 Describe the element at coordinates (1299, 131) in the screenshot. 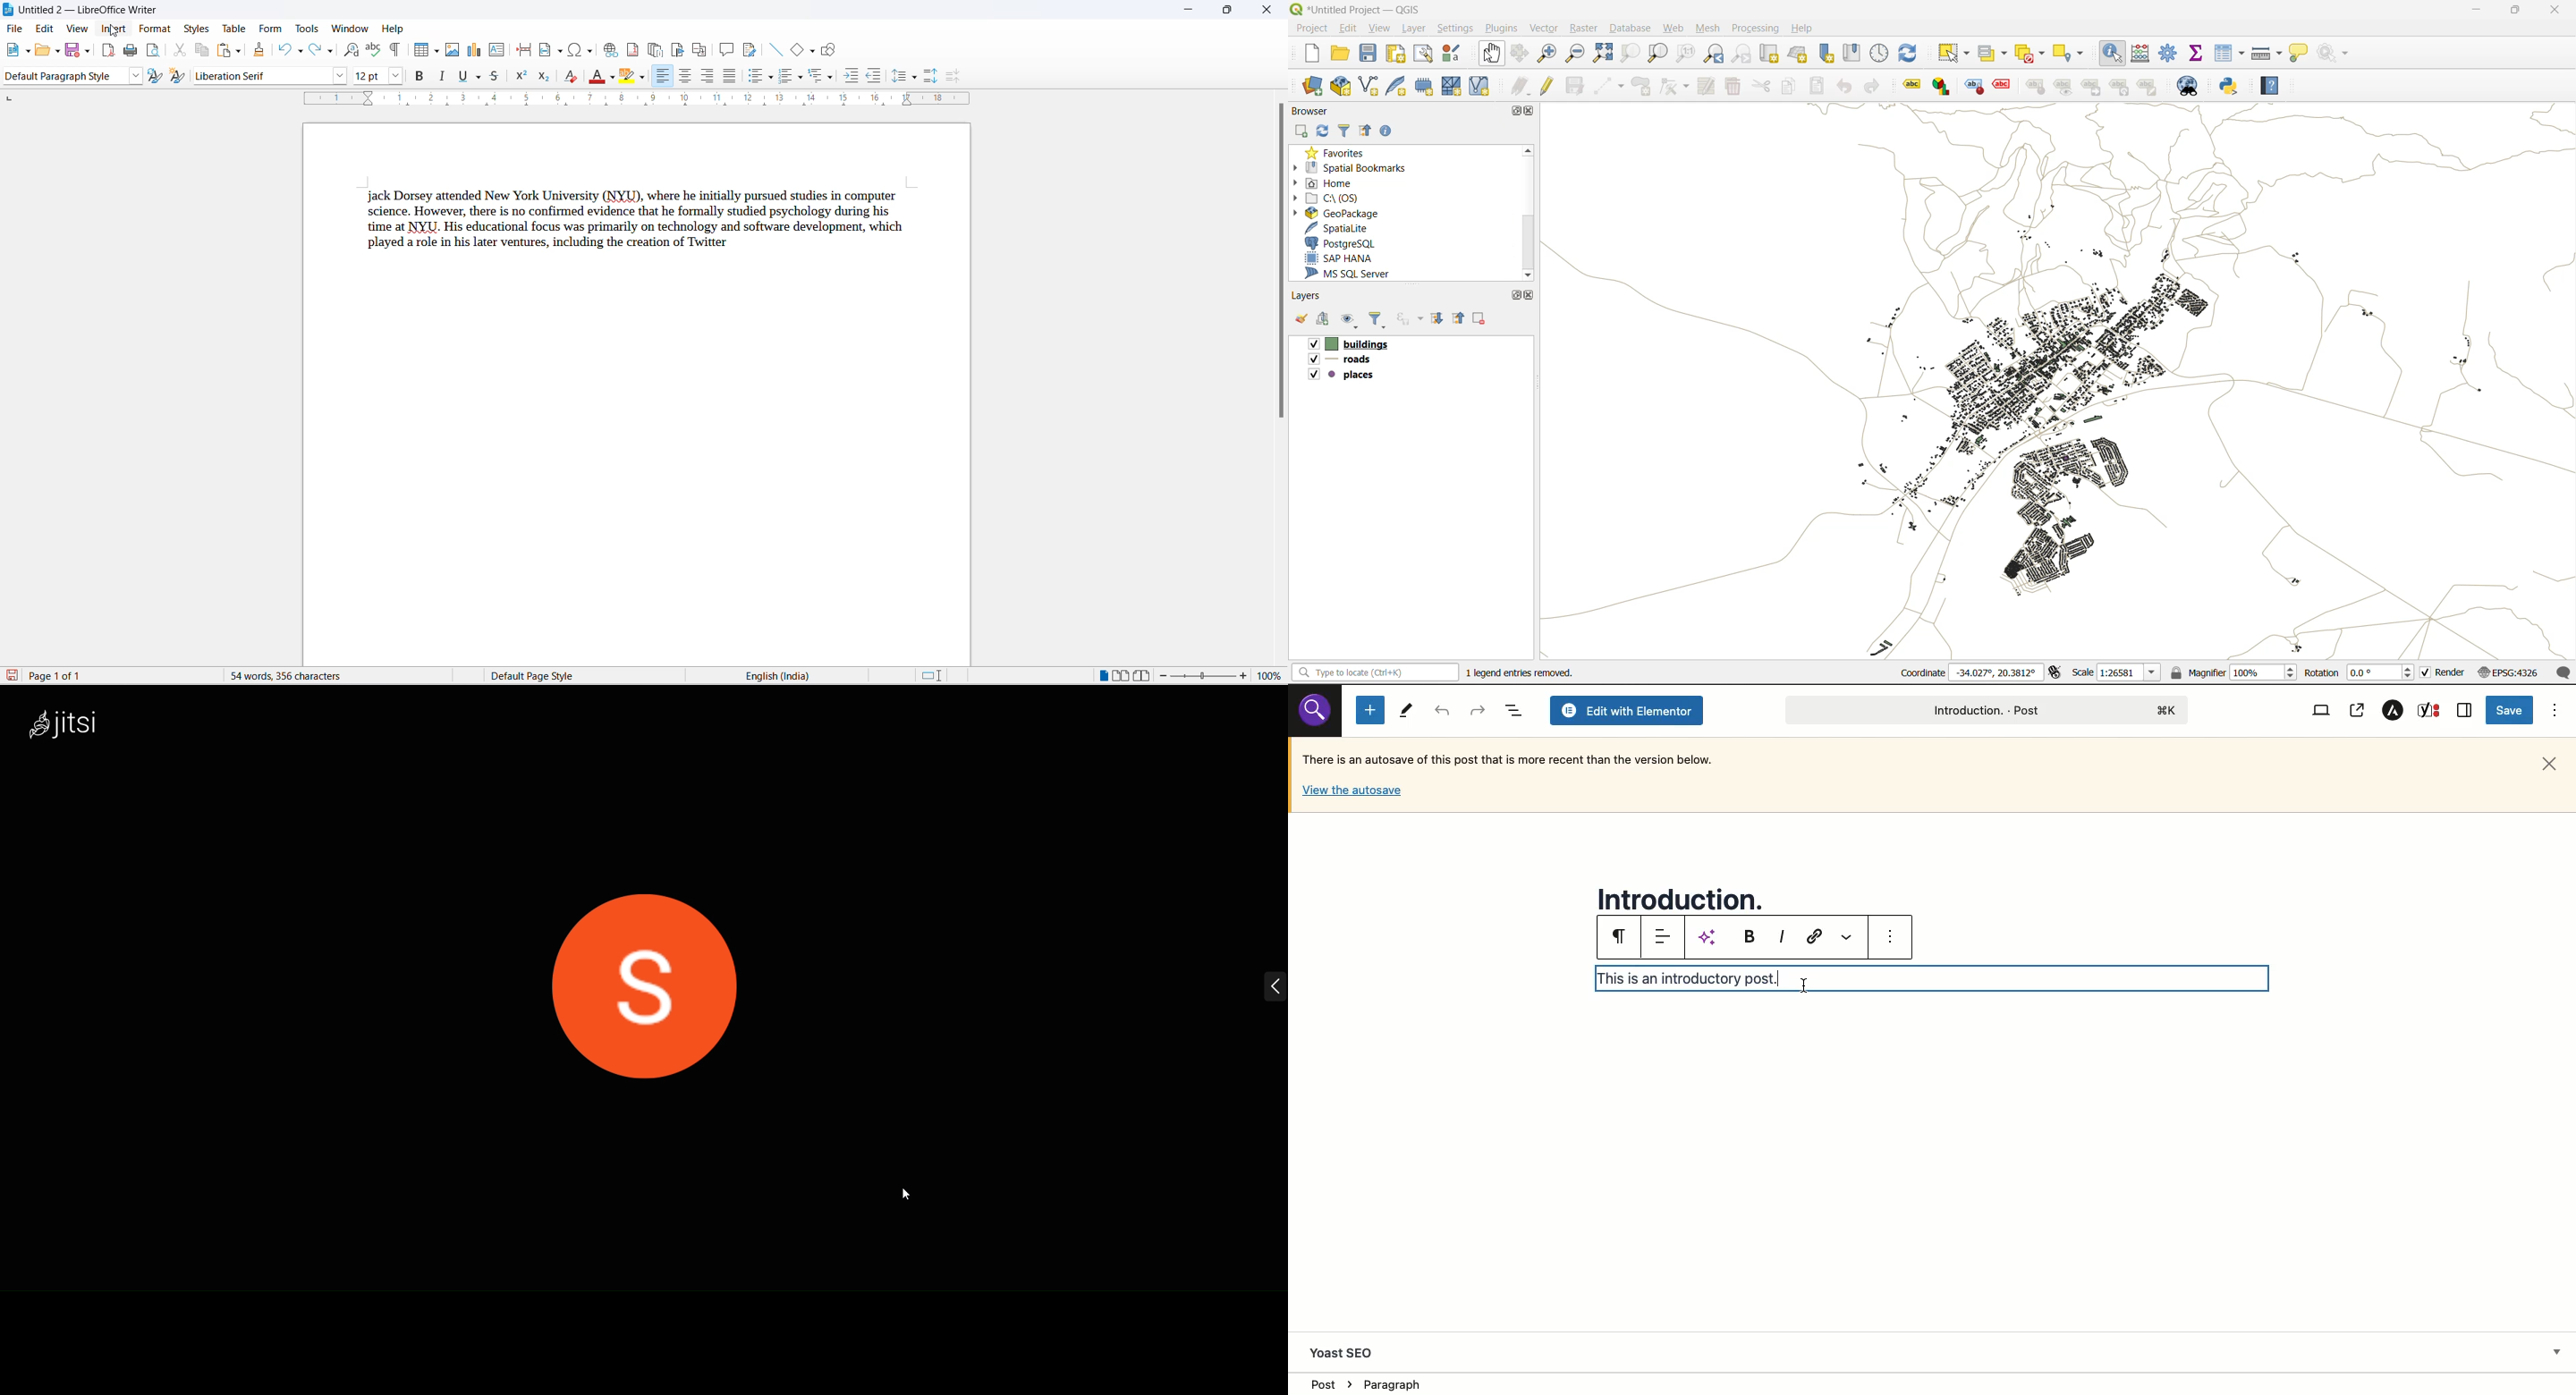

I see `add` at that location.